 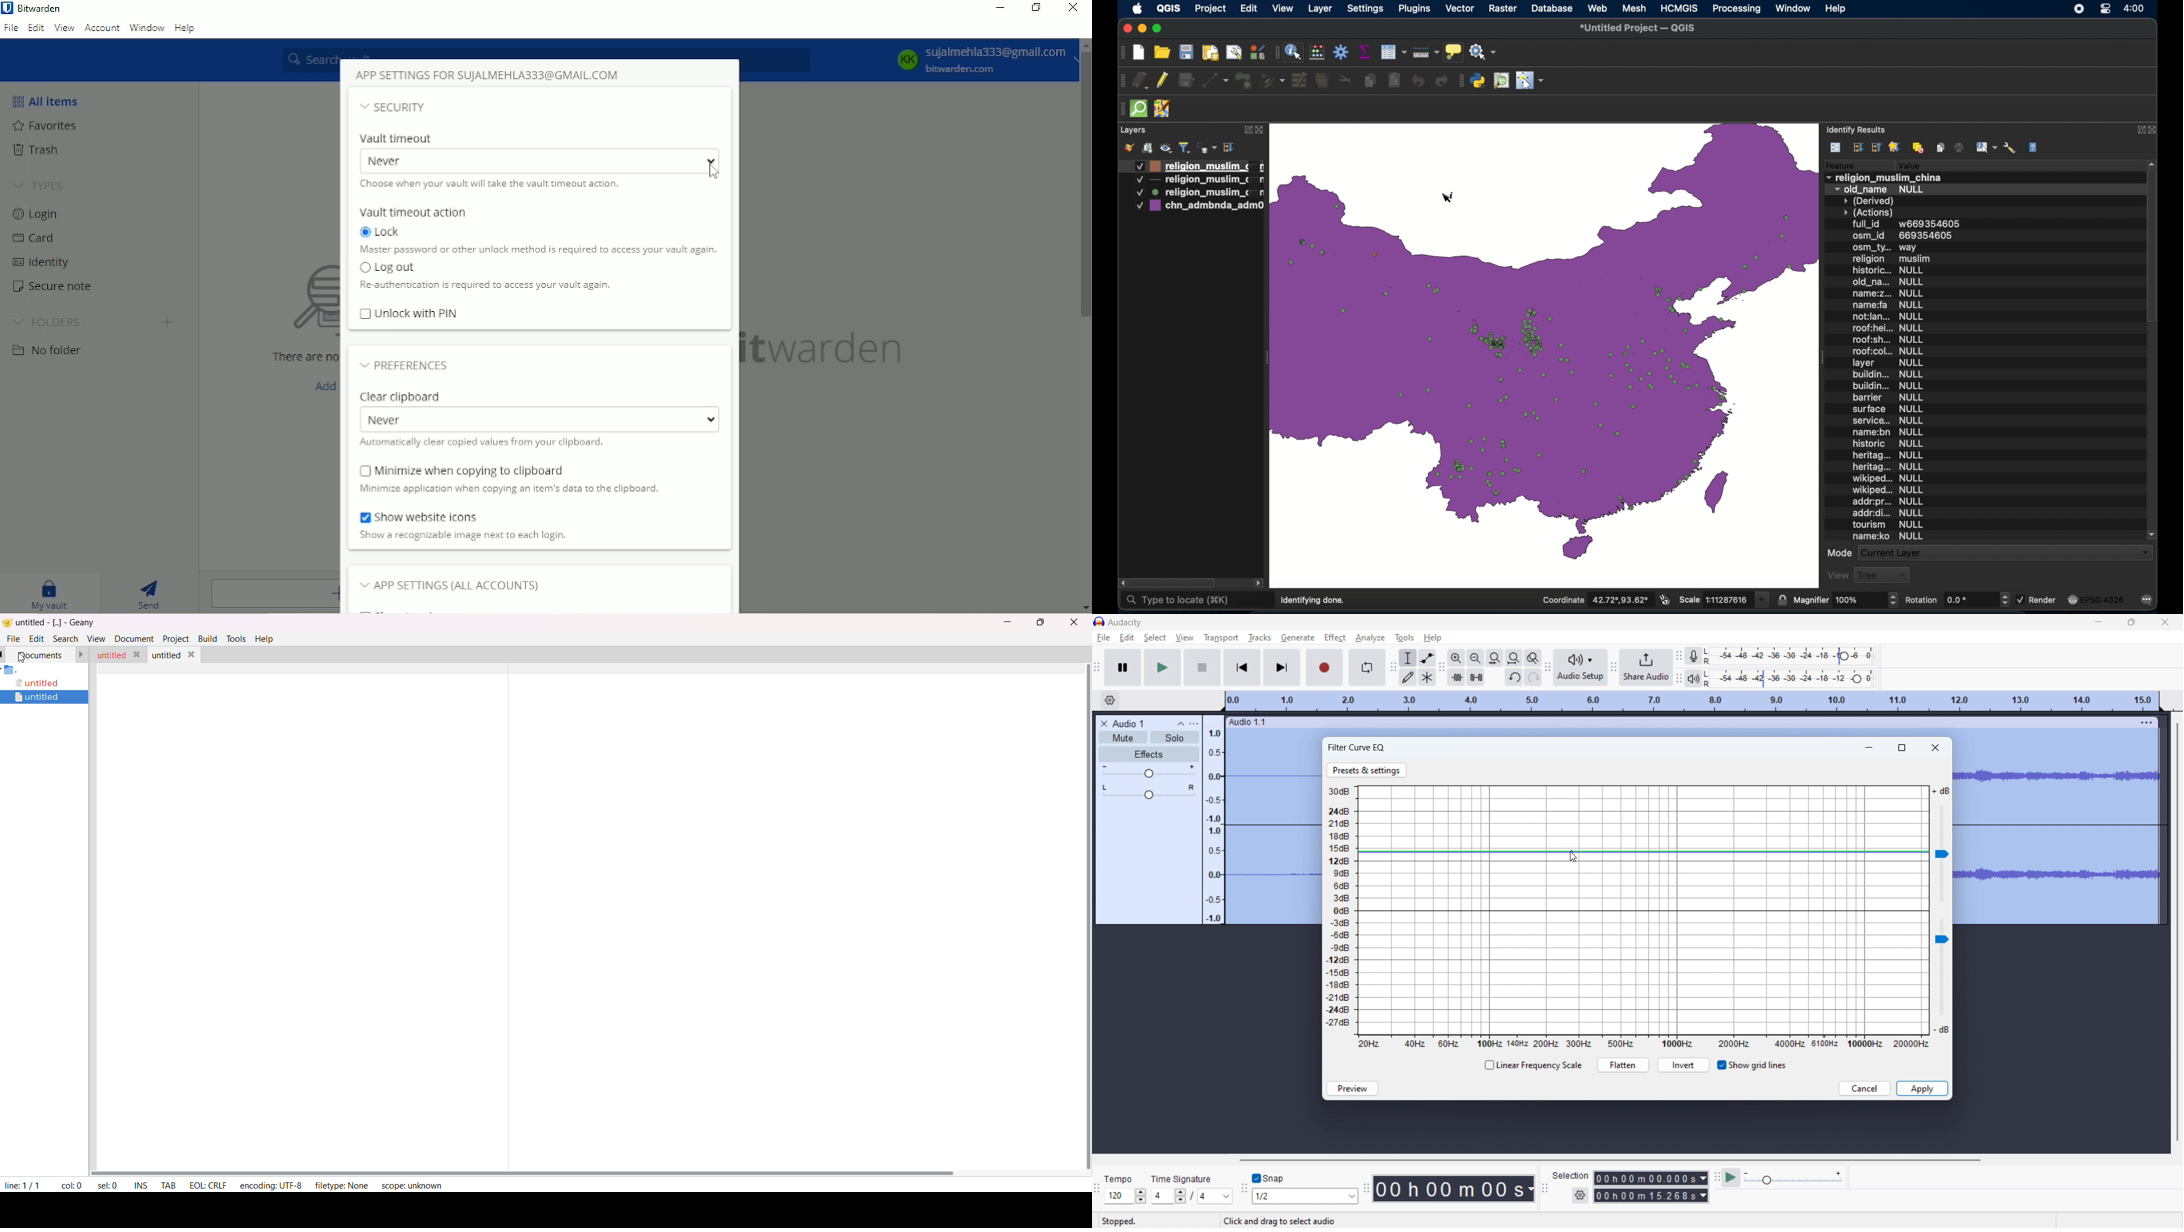 I want to click on layer 2, so click(x=1198, y=193).